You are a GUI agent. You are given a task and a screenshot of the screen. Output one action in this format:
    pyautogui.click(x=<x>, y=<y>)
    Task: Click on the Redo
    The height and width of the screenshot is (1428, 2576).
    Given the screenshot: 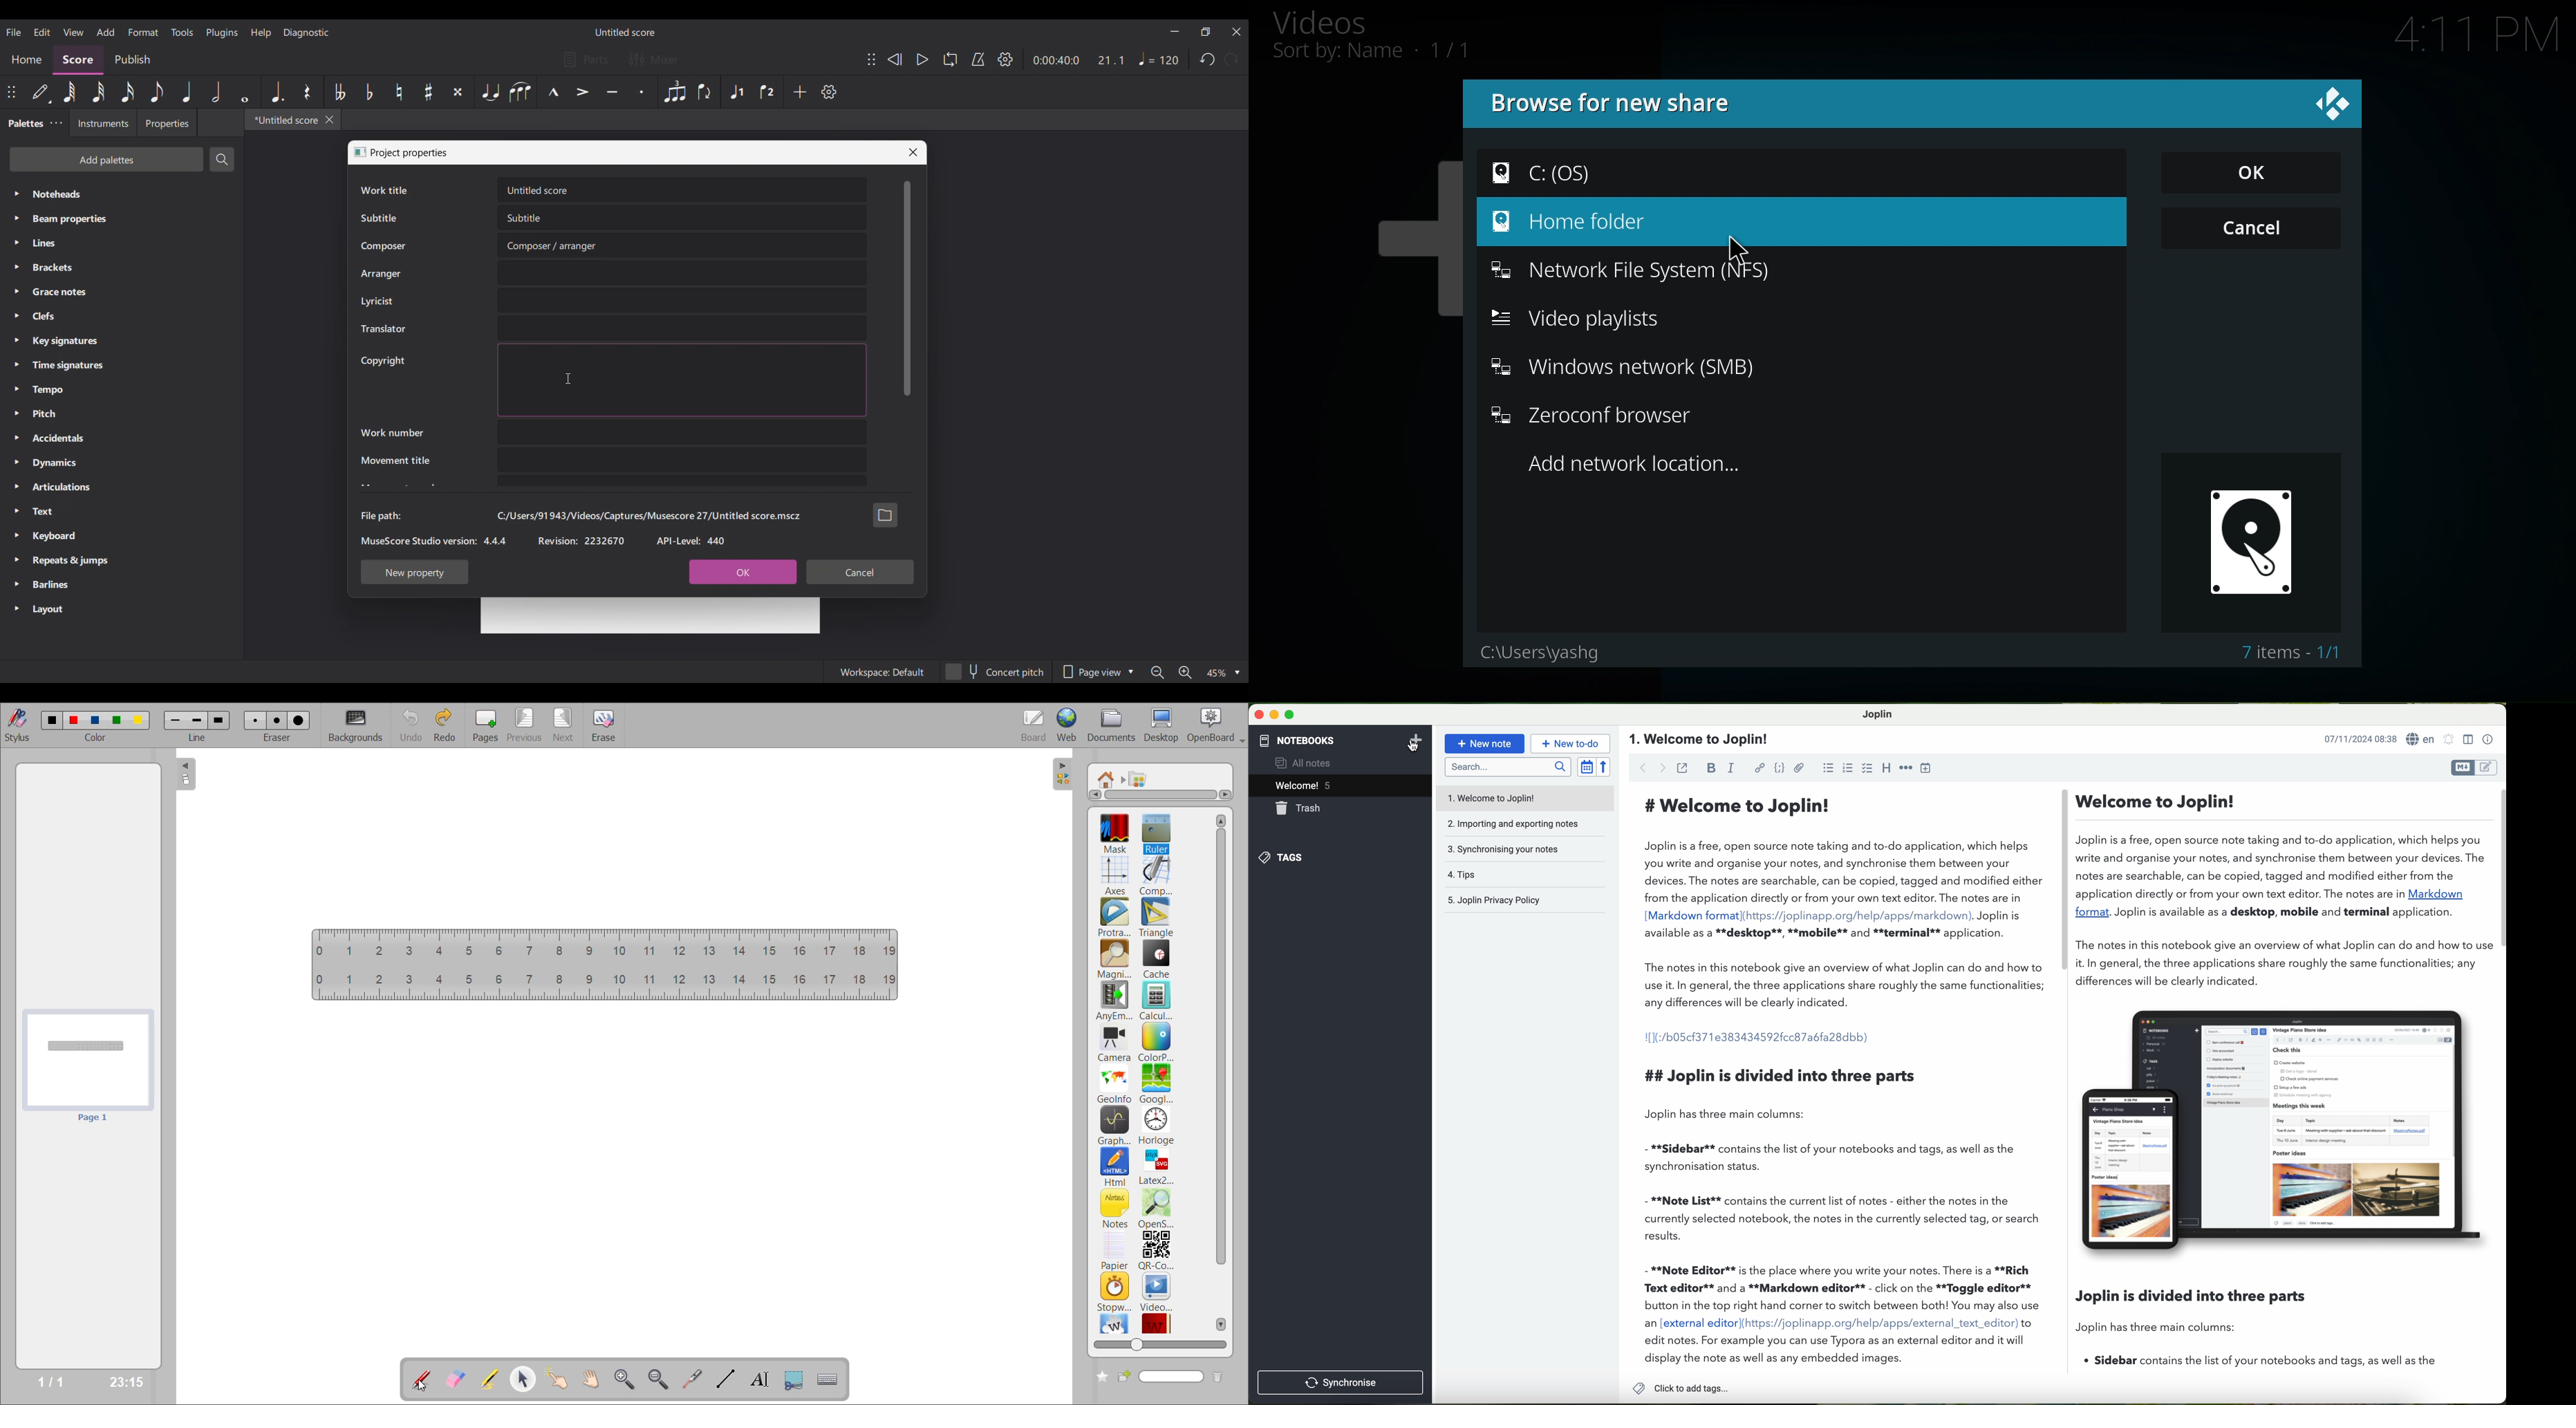 What is the action you would take?
    pyautogui.click(x=1231, y=59)
    